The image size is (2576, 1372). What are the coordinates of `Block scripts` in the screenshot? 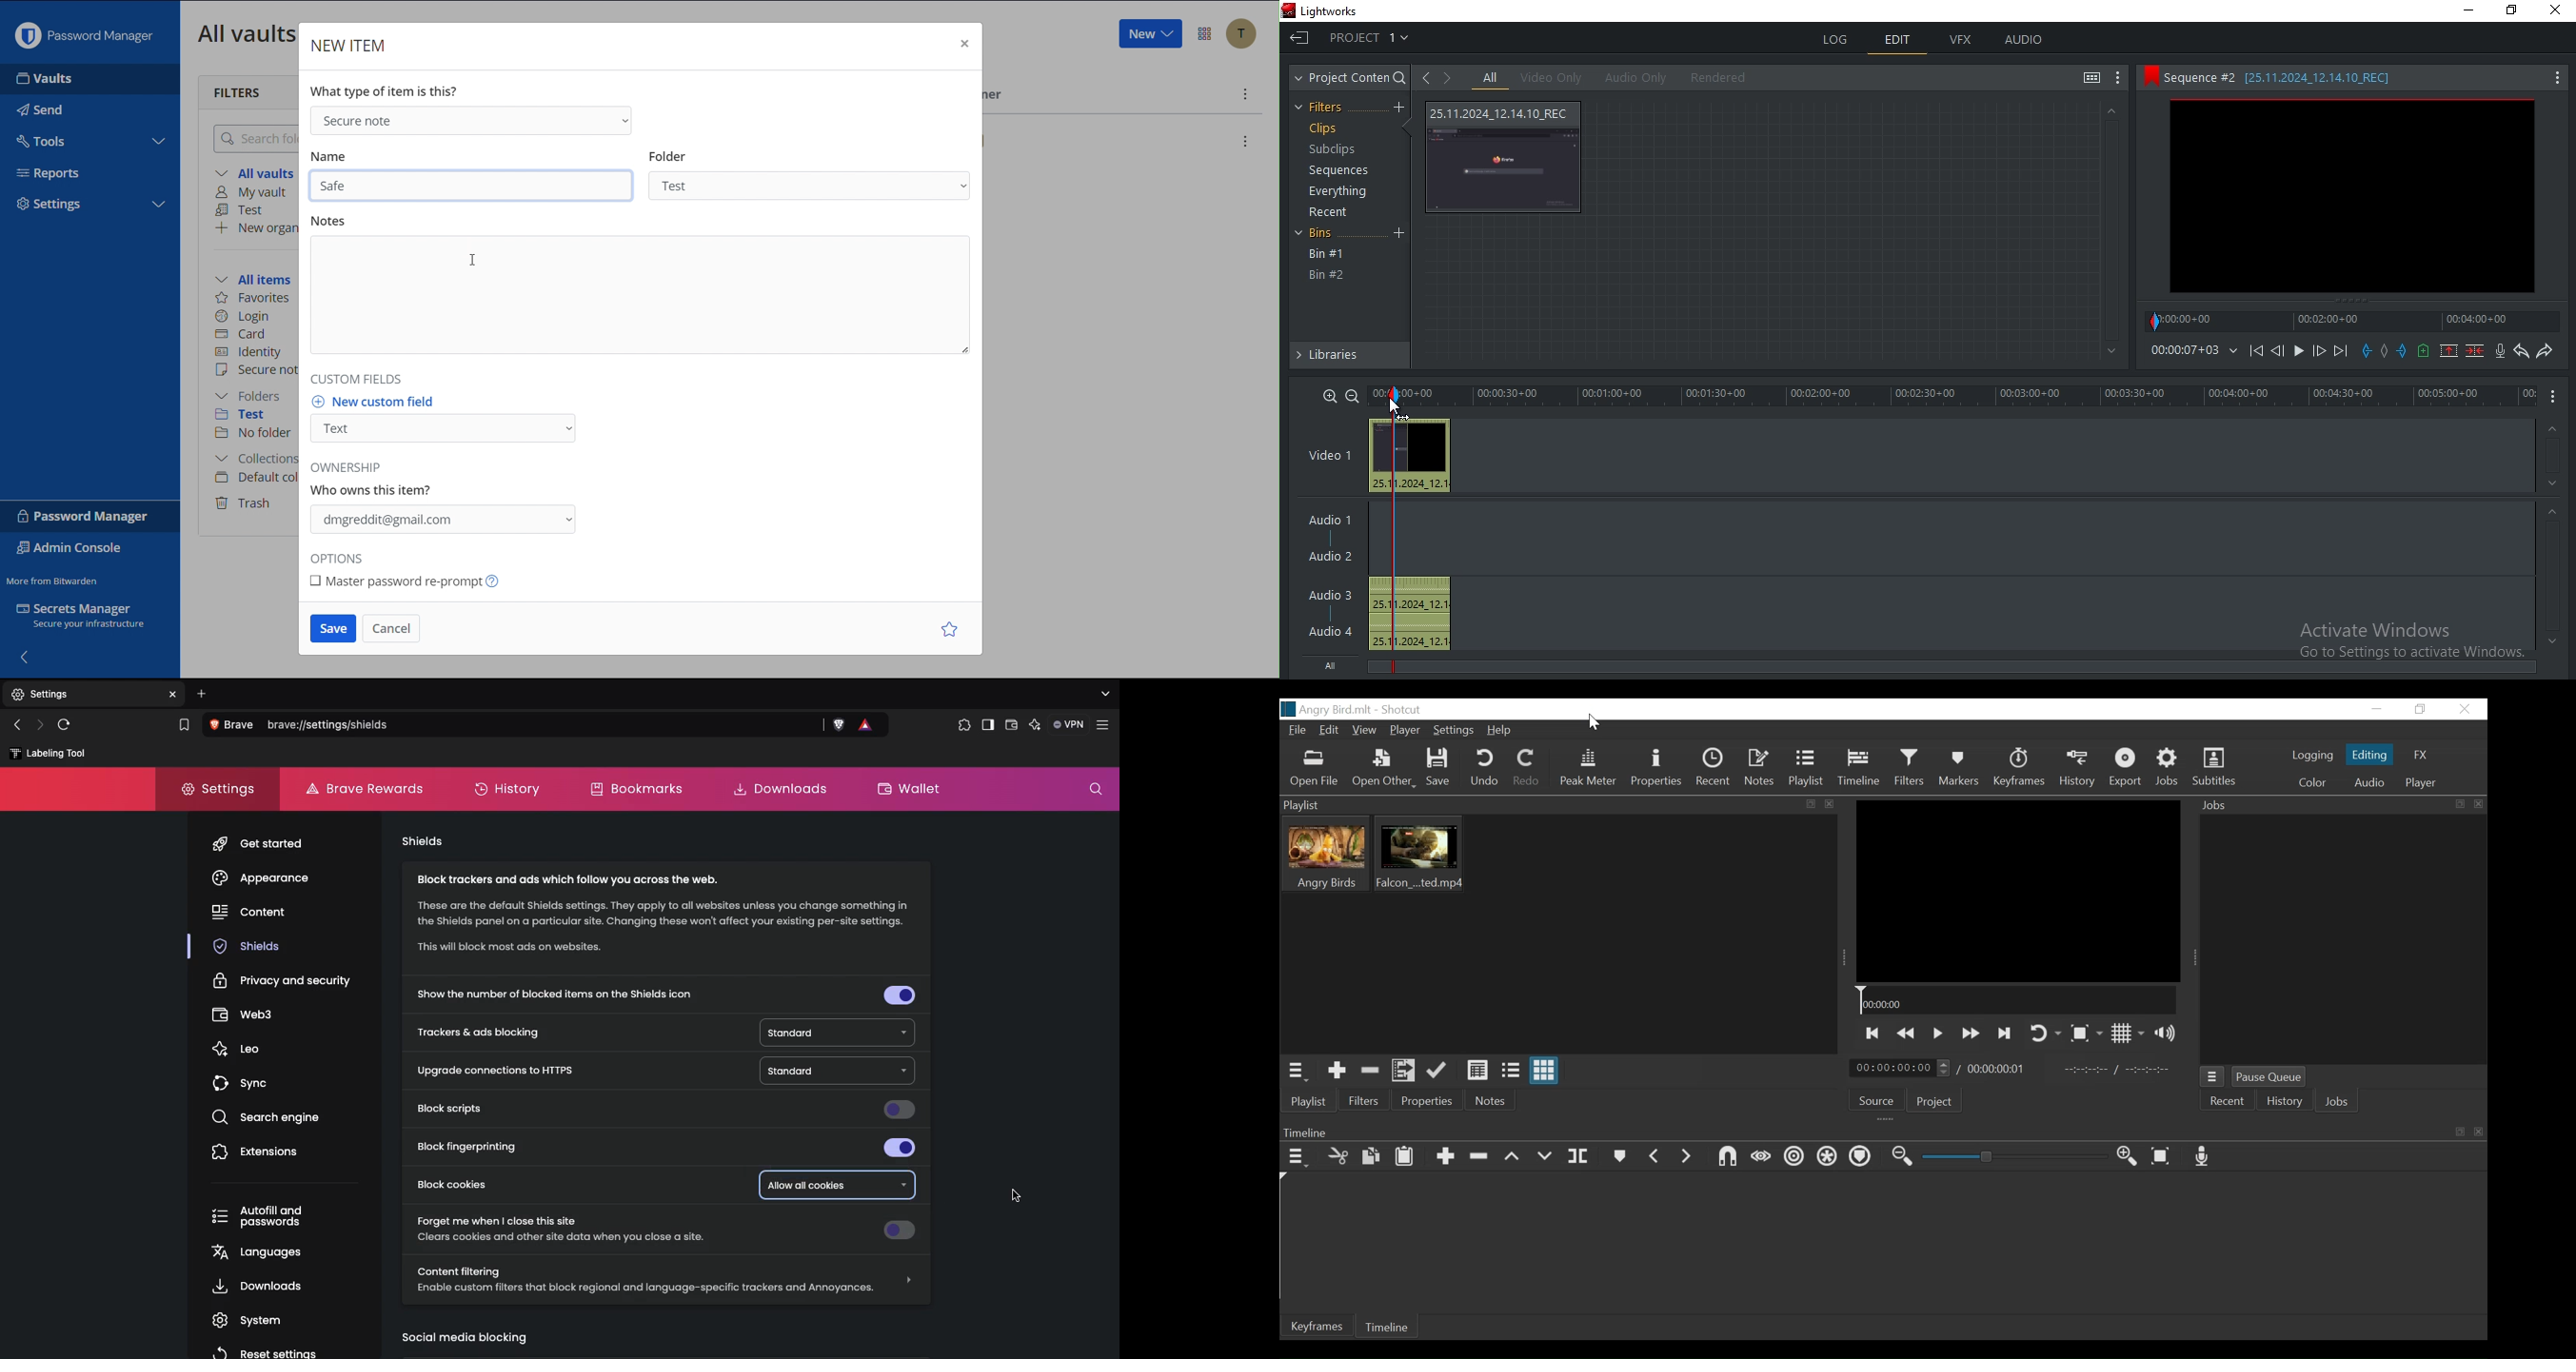 It's located at (664, 1110).